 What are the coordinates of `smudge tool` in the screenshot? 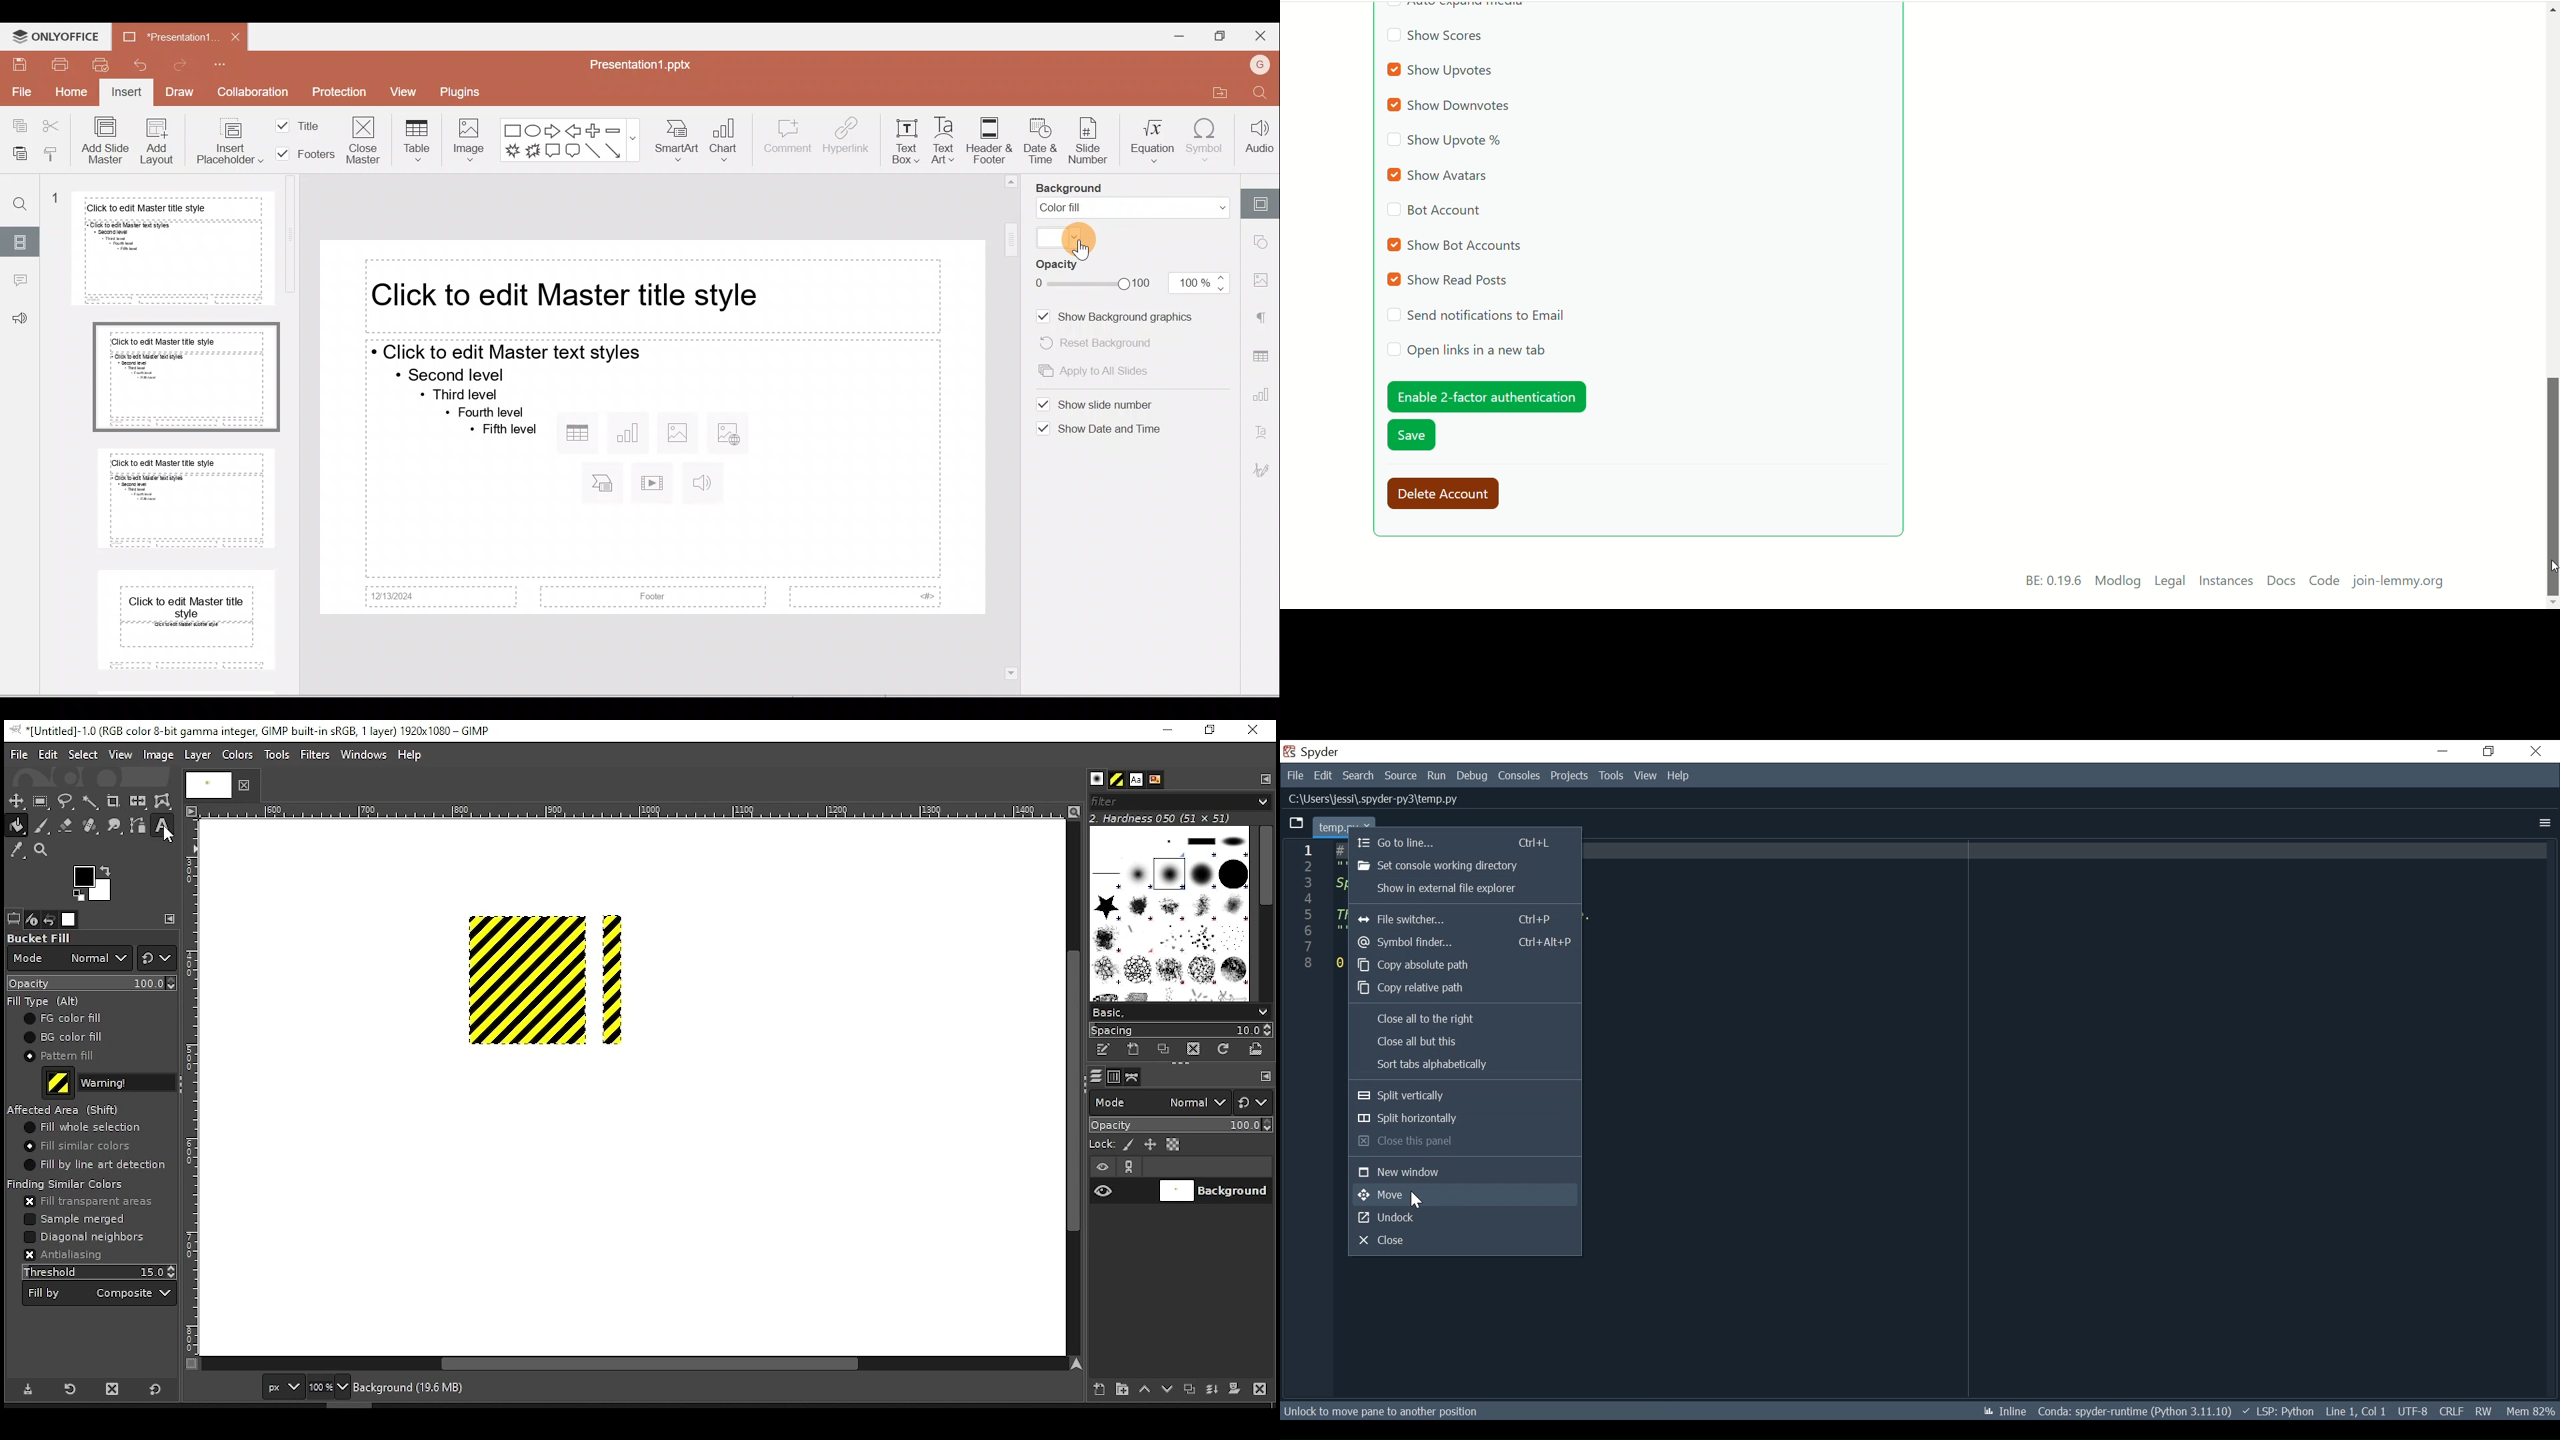 It's located at (116, 826).